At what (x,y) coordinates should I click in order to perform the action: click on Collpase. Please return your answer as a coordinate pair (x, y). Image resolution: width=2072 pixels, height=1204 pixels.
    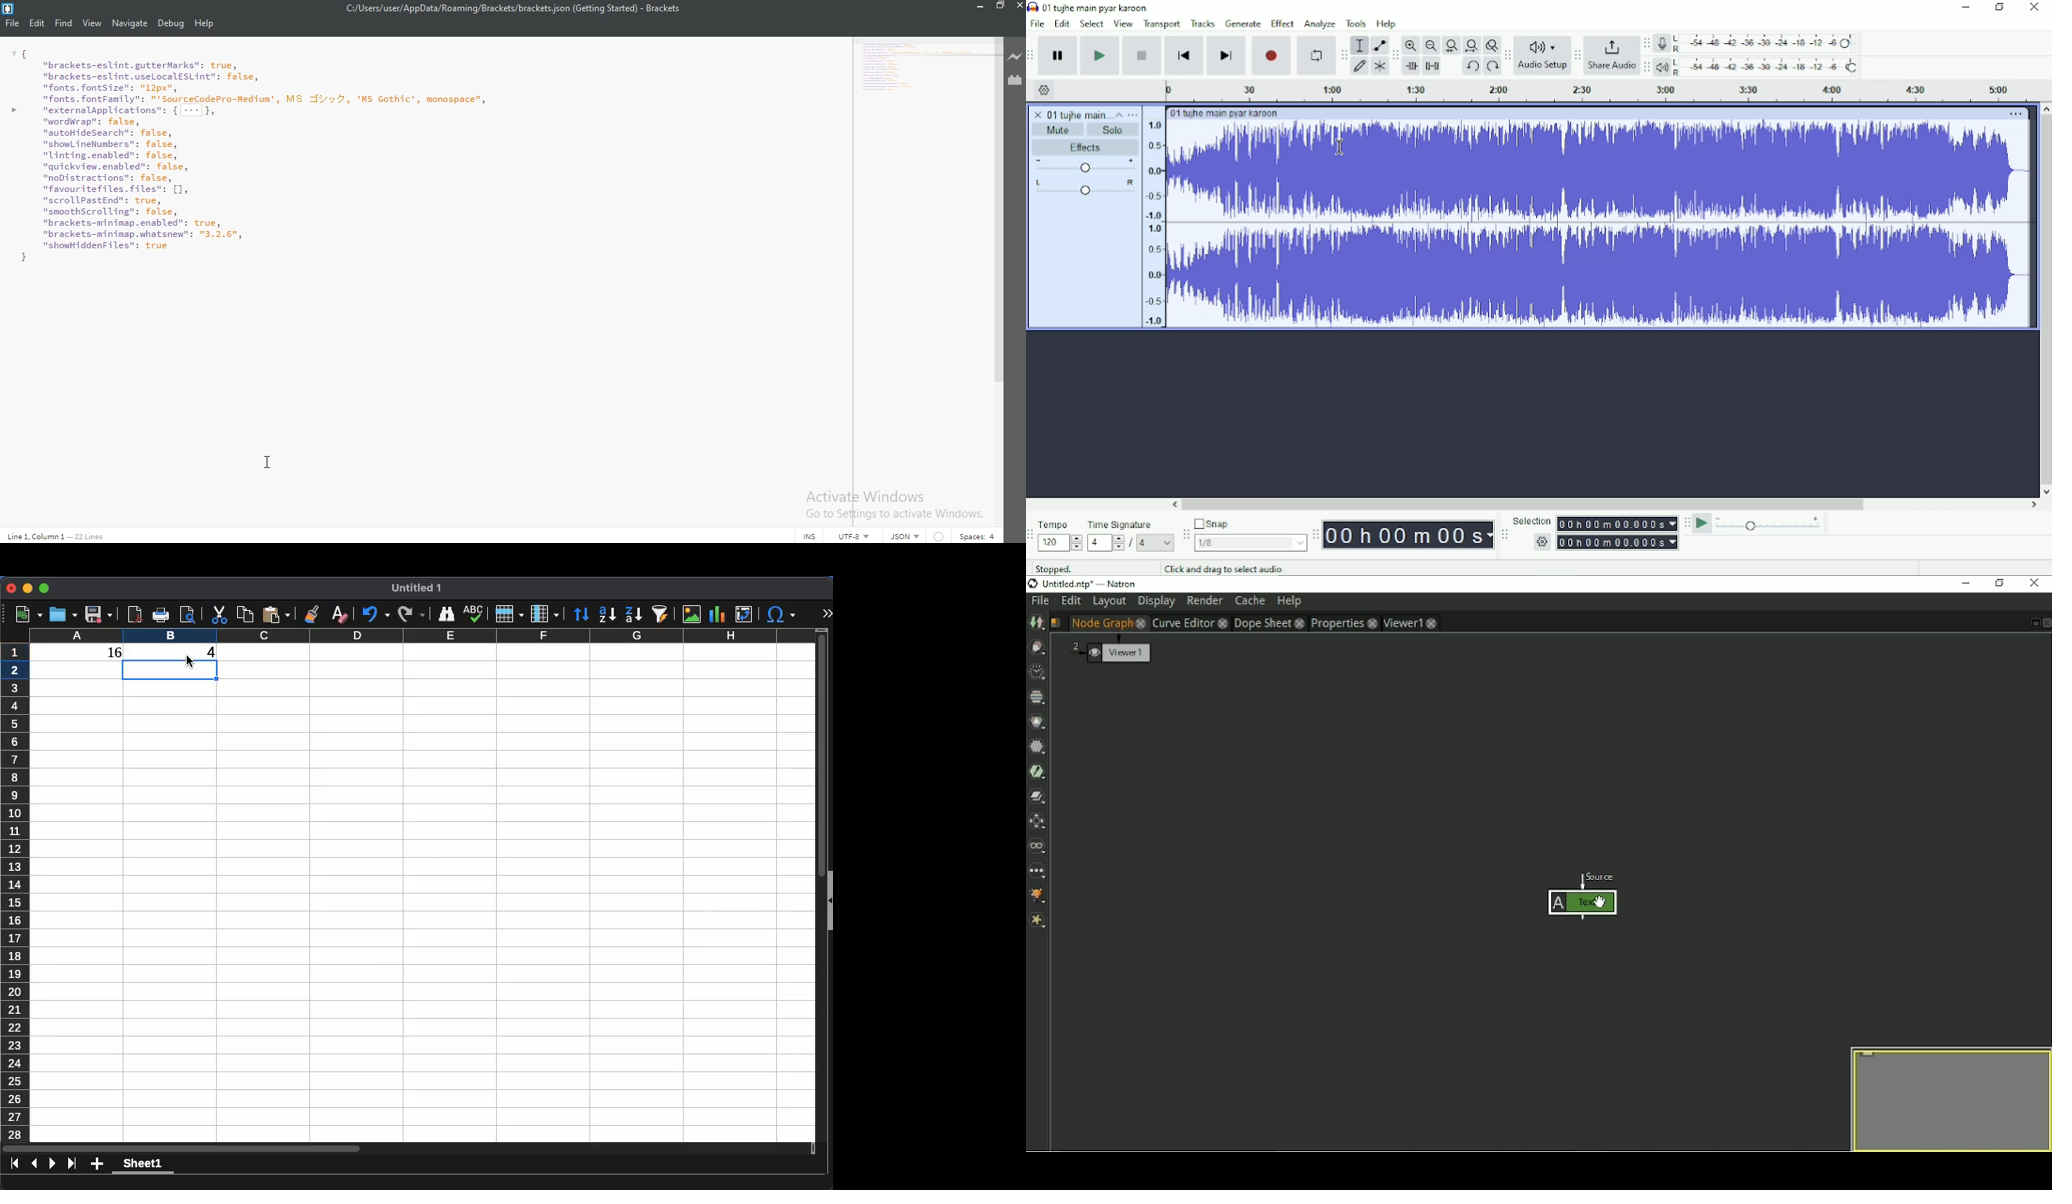
    Looking at the image, I should click on (1119, 114).